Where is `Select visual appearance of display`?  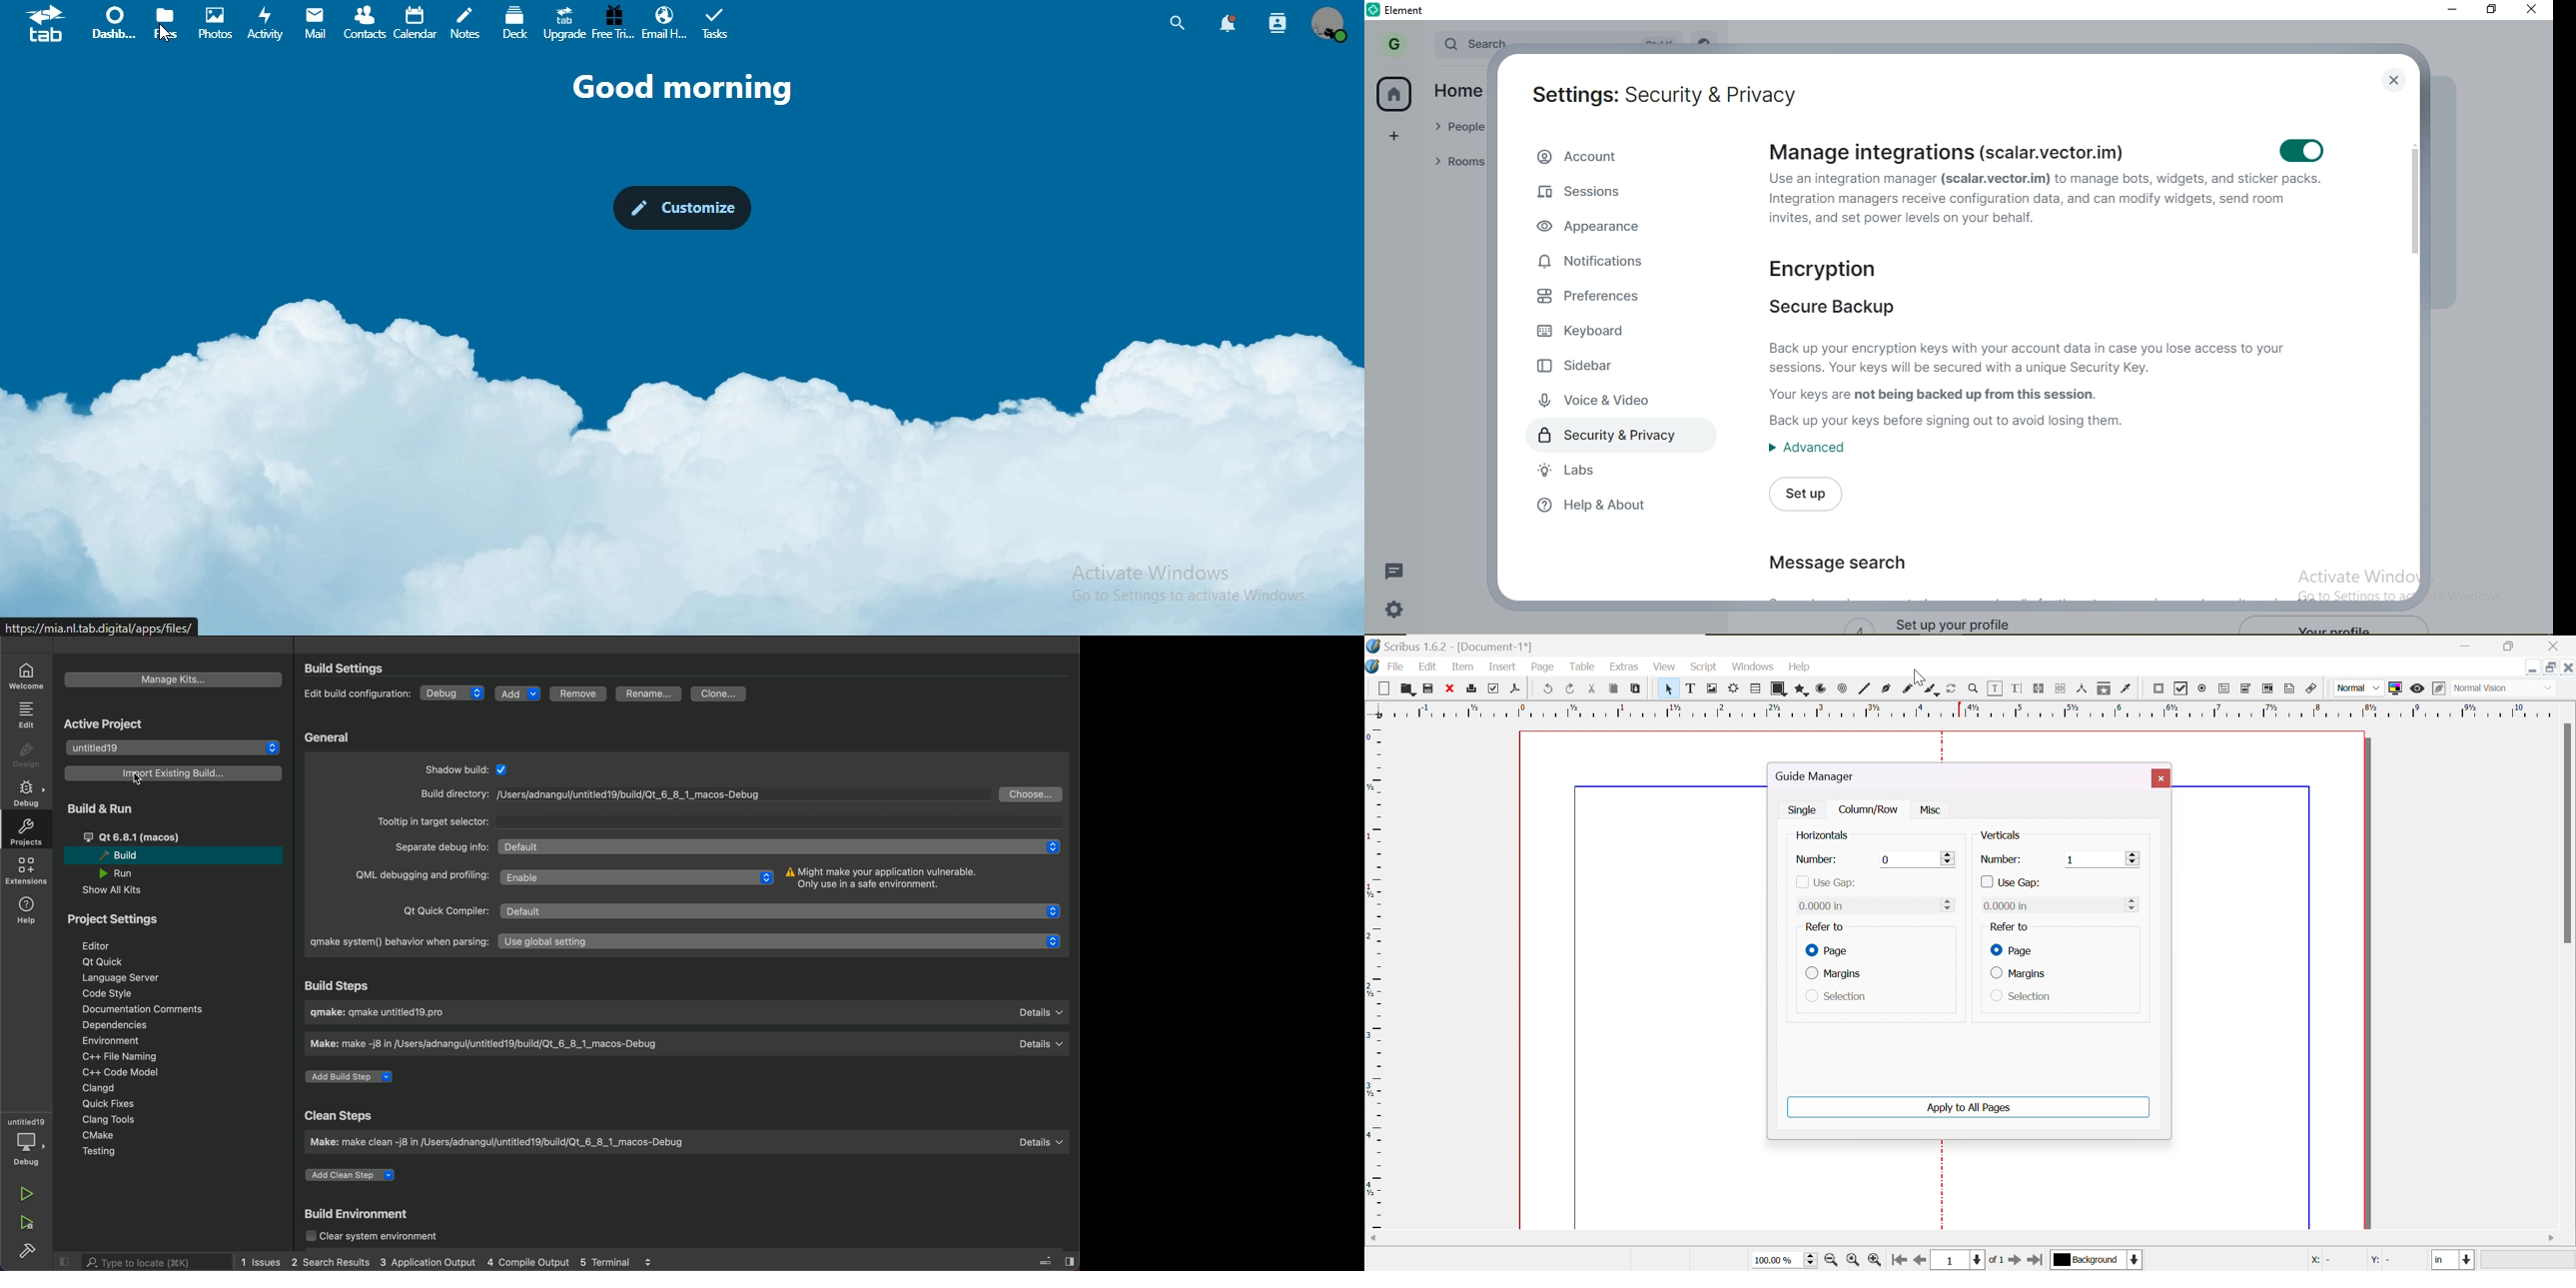 Select visual appearance of display is located at coordinates (2505, 689).